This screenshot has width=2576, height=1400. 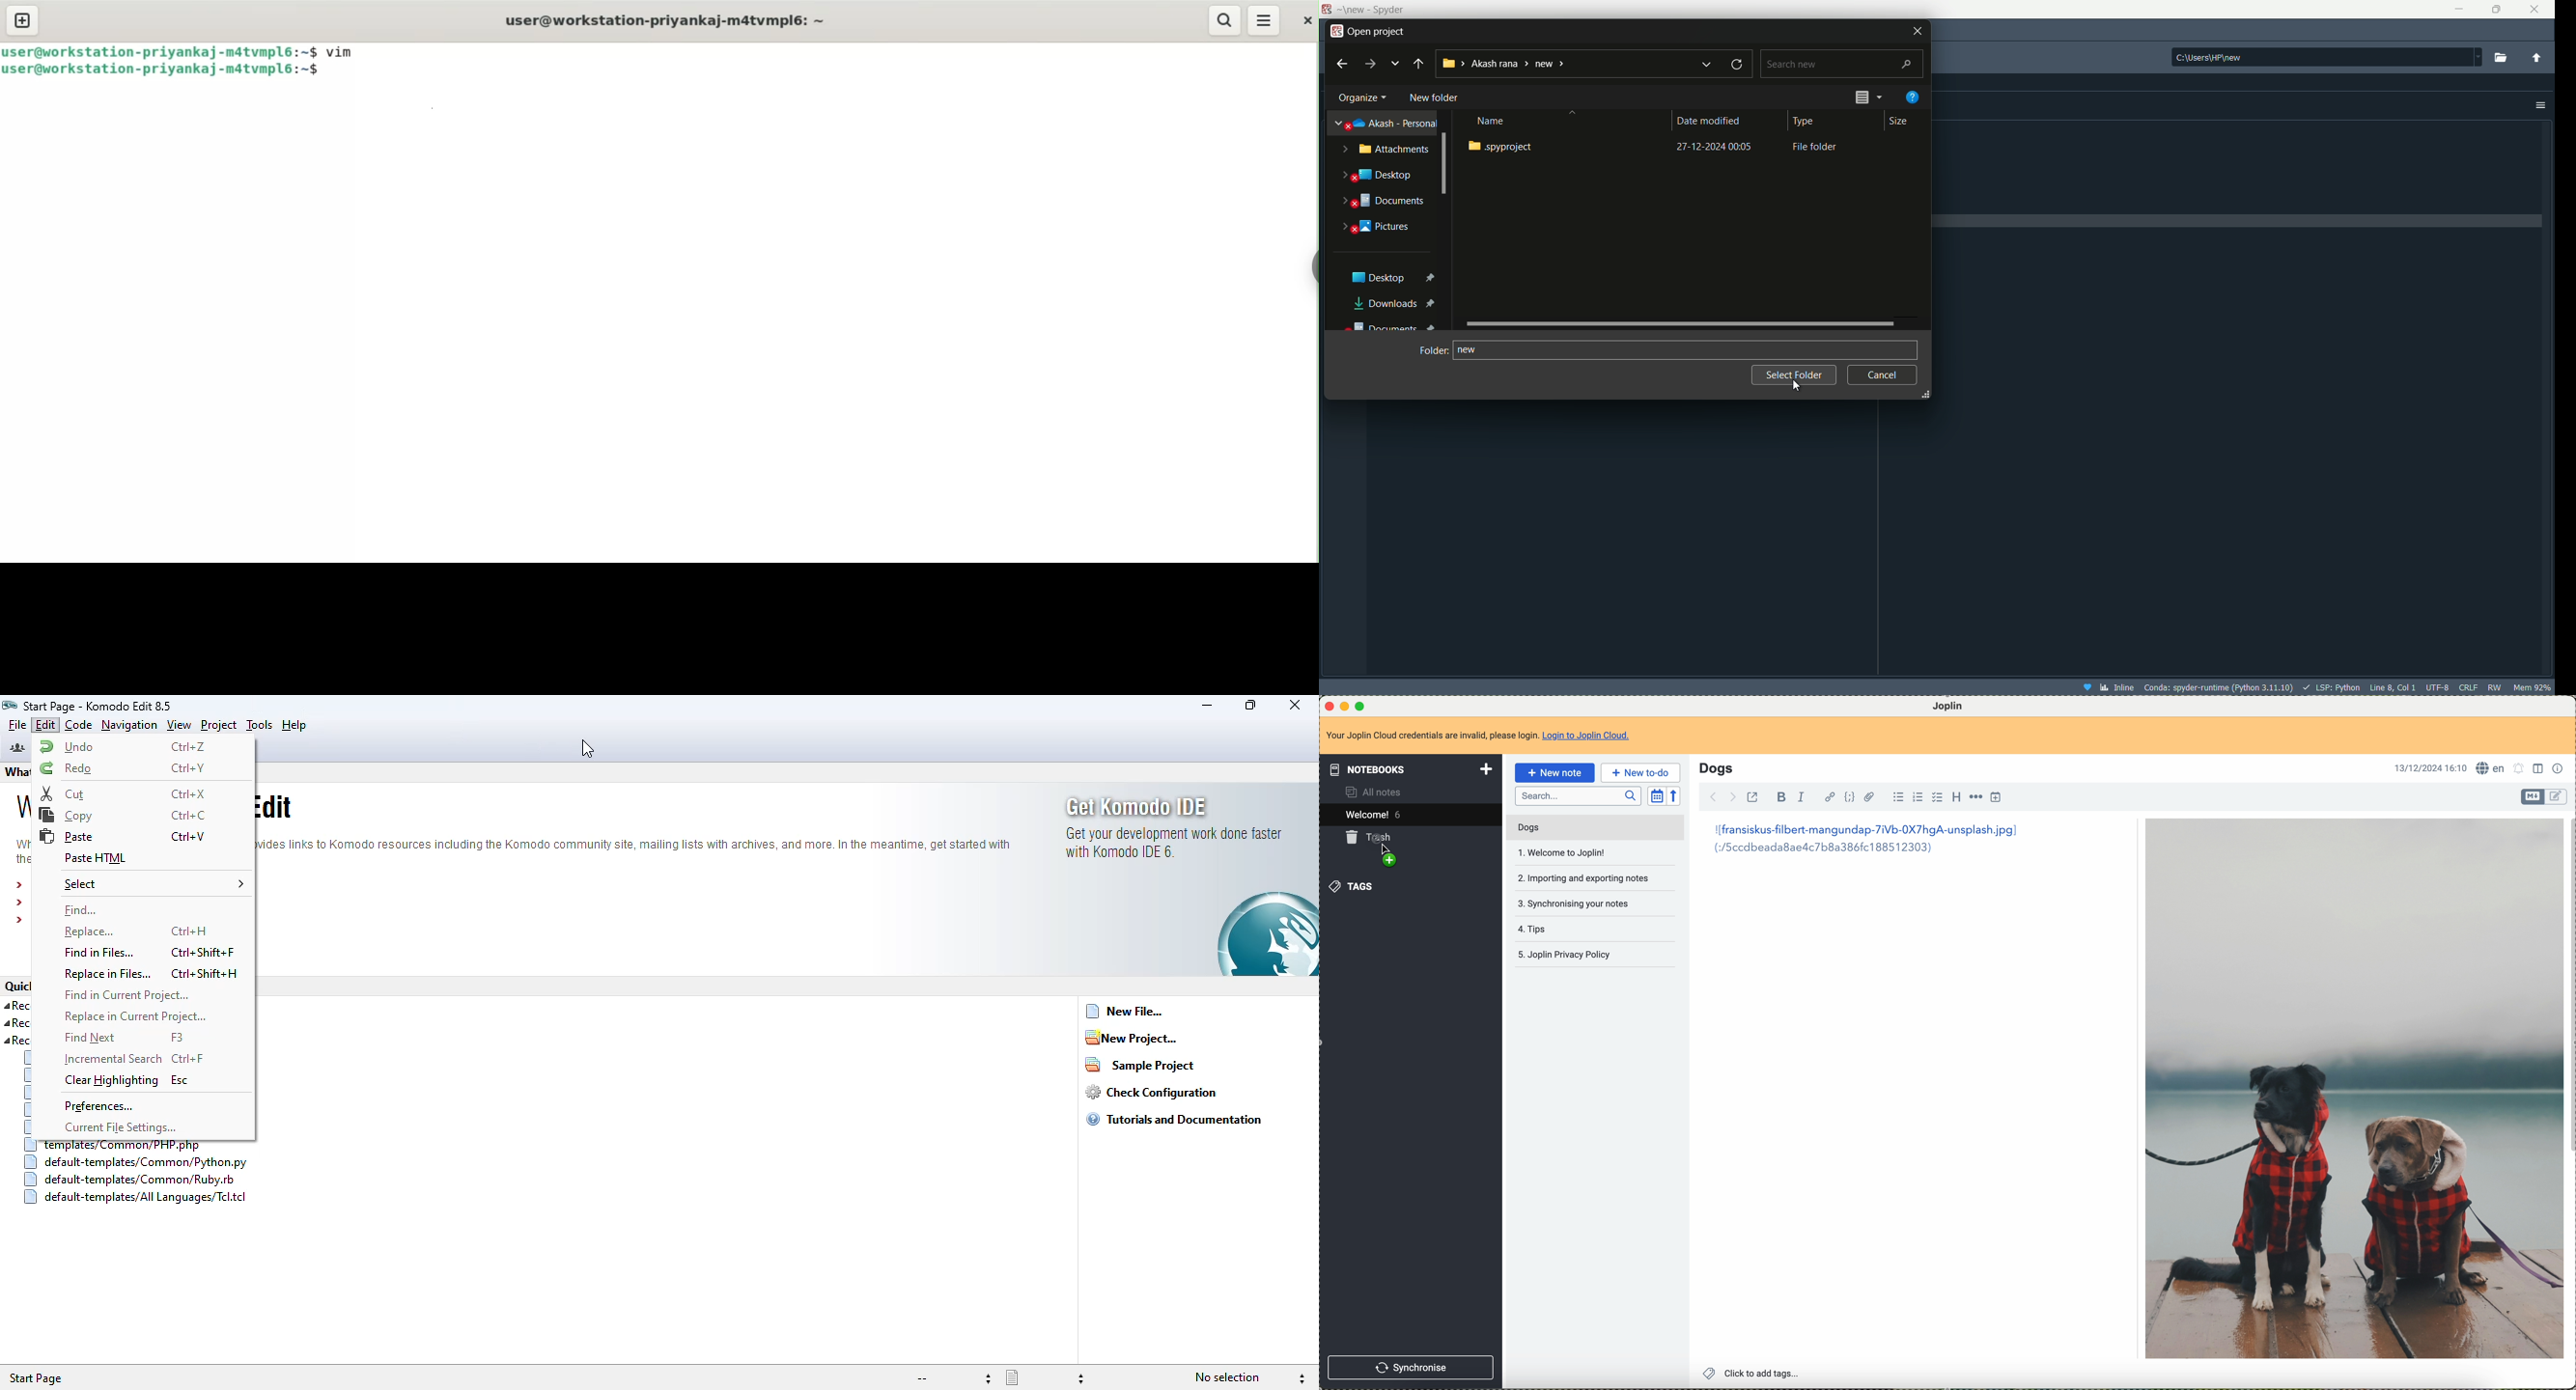 What do you see at coordinates (2540, 768) in the screenshot?
I see `toggle editor layout` at bounding box center [2540, 768].